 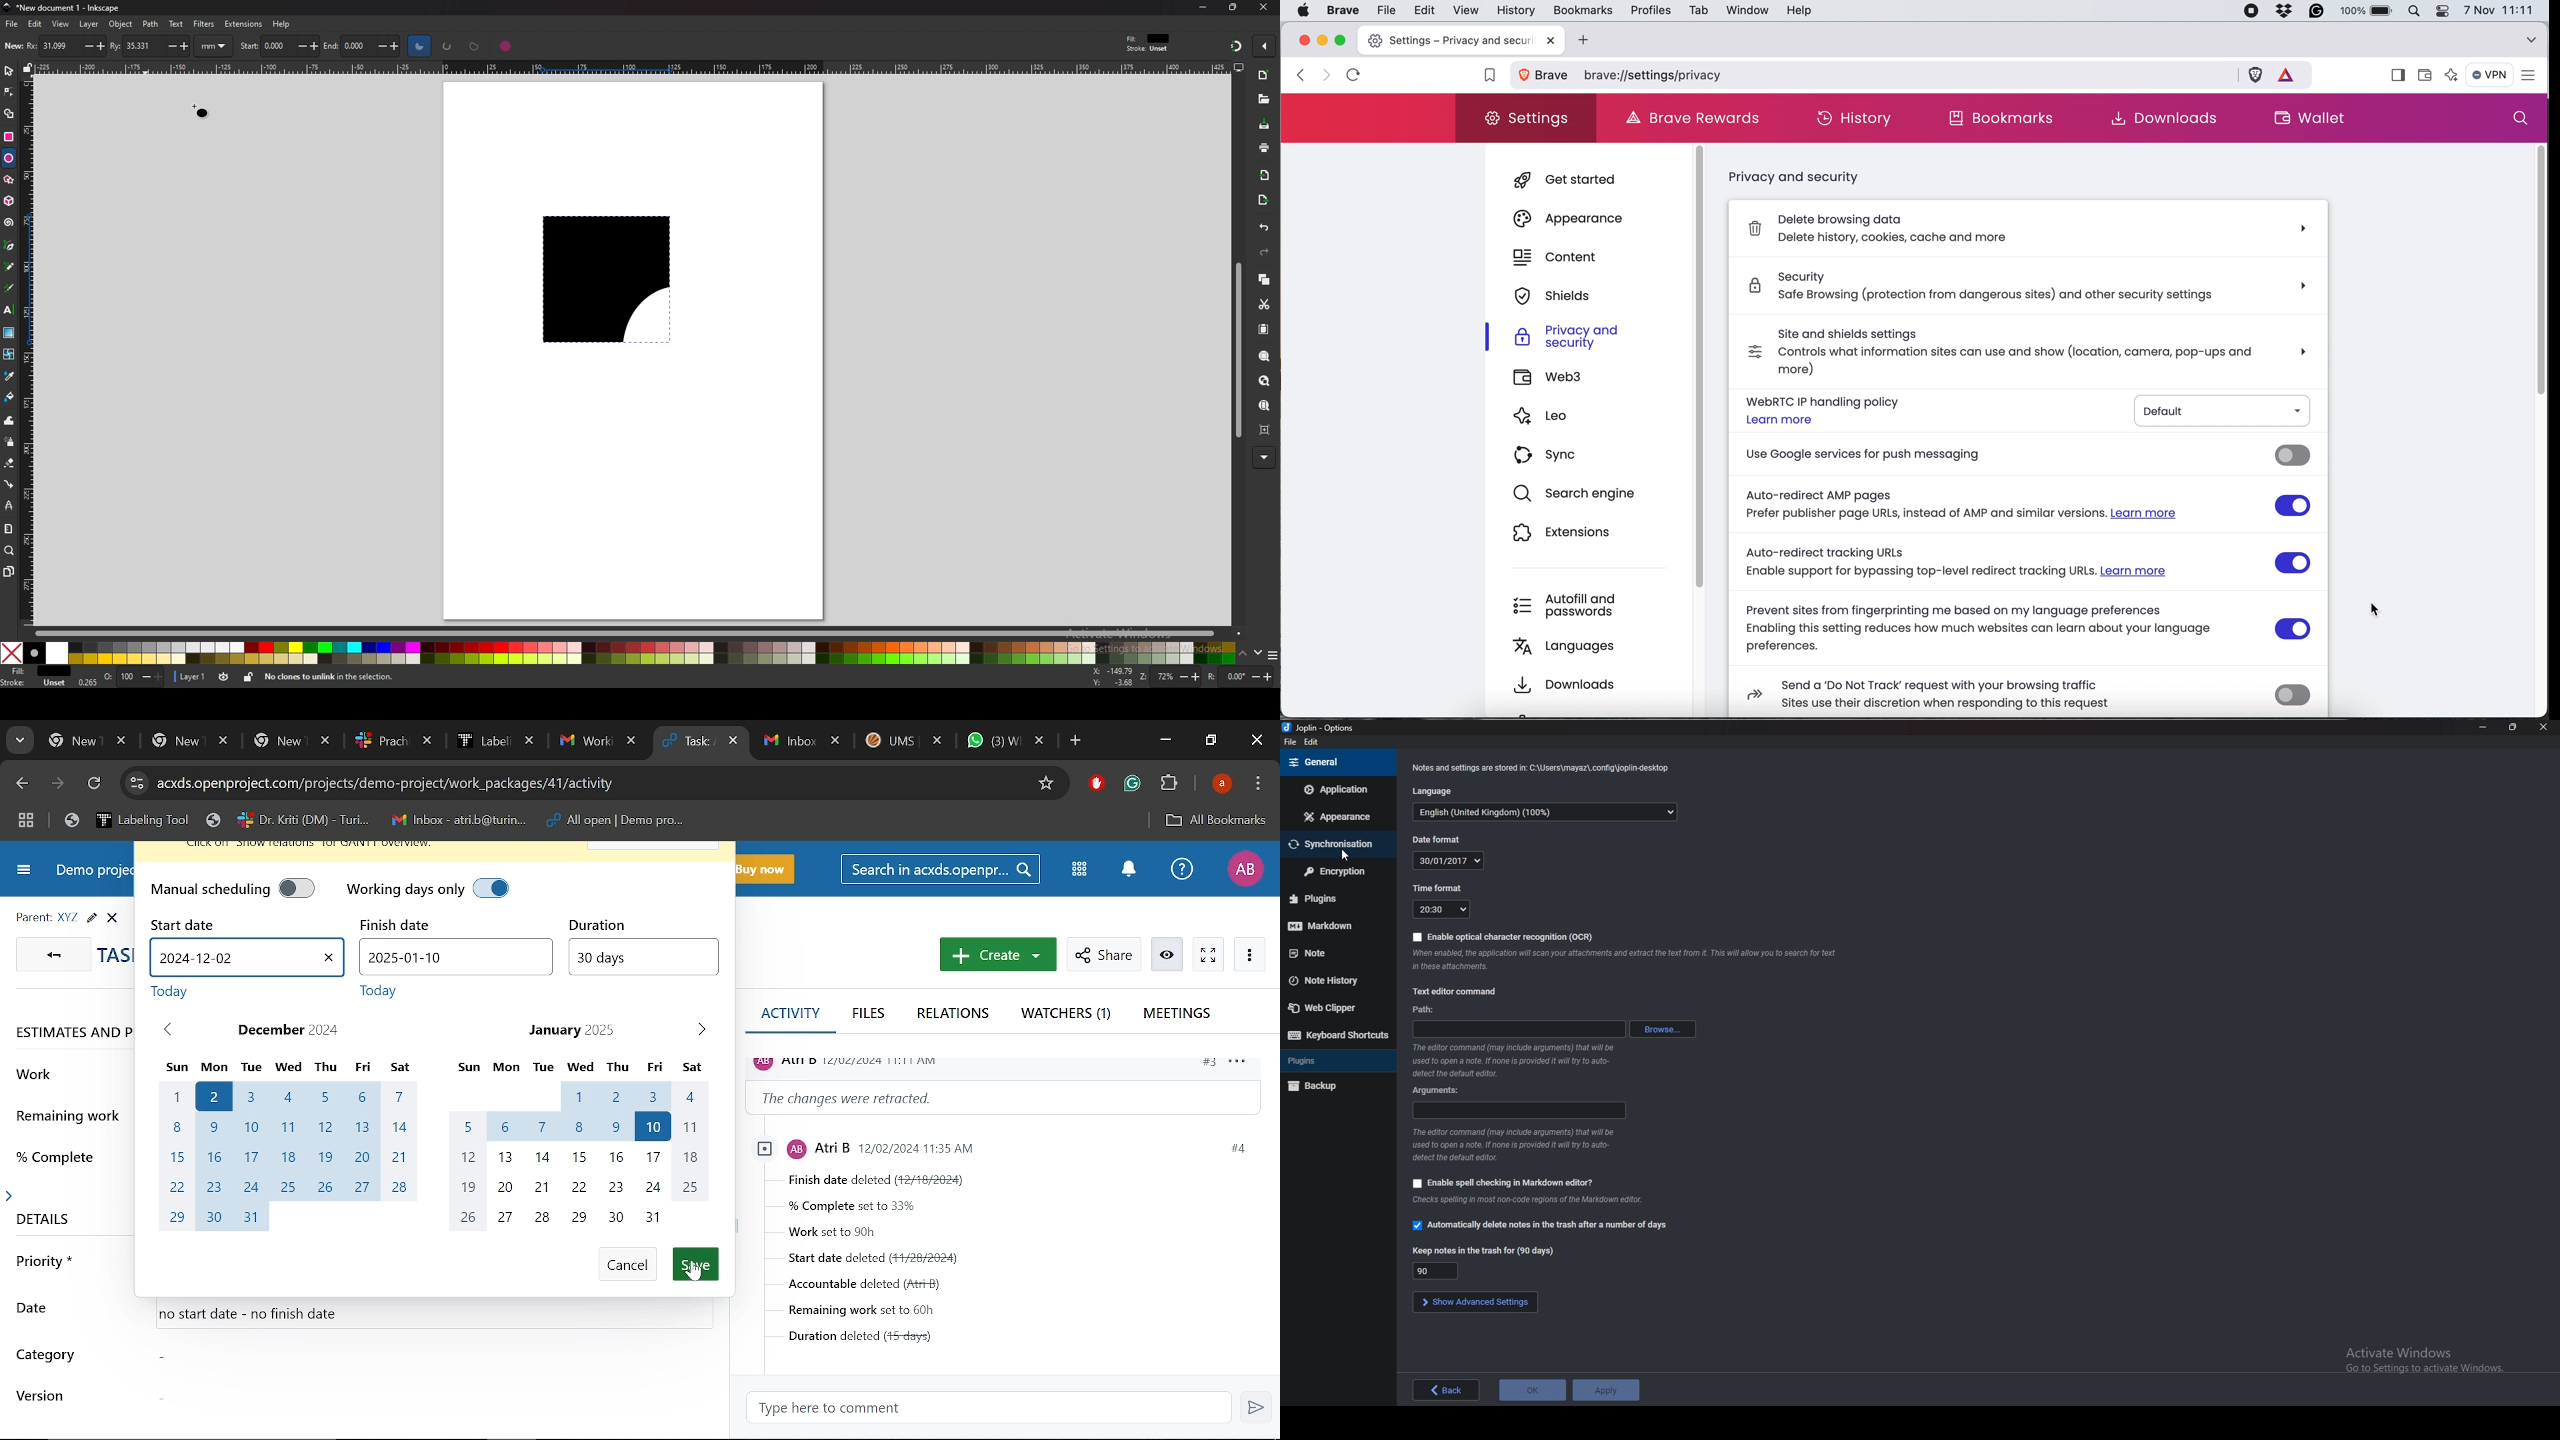 What do you see at coordinates (1103, 955) in the screenshot?
I see `Share` at bounding box center [1103, 955].